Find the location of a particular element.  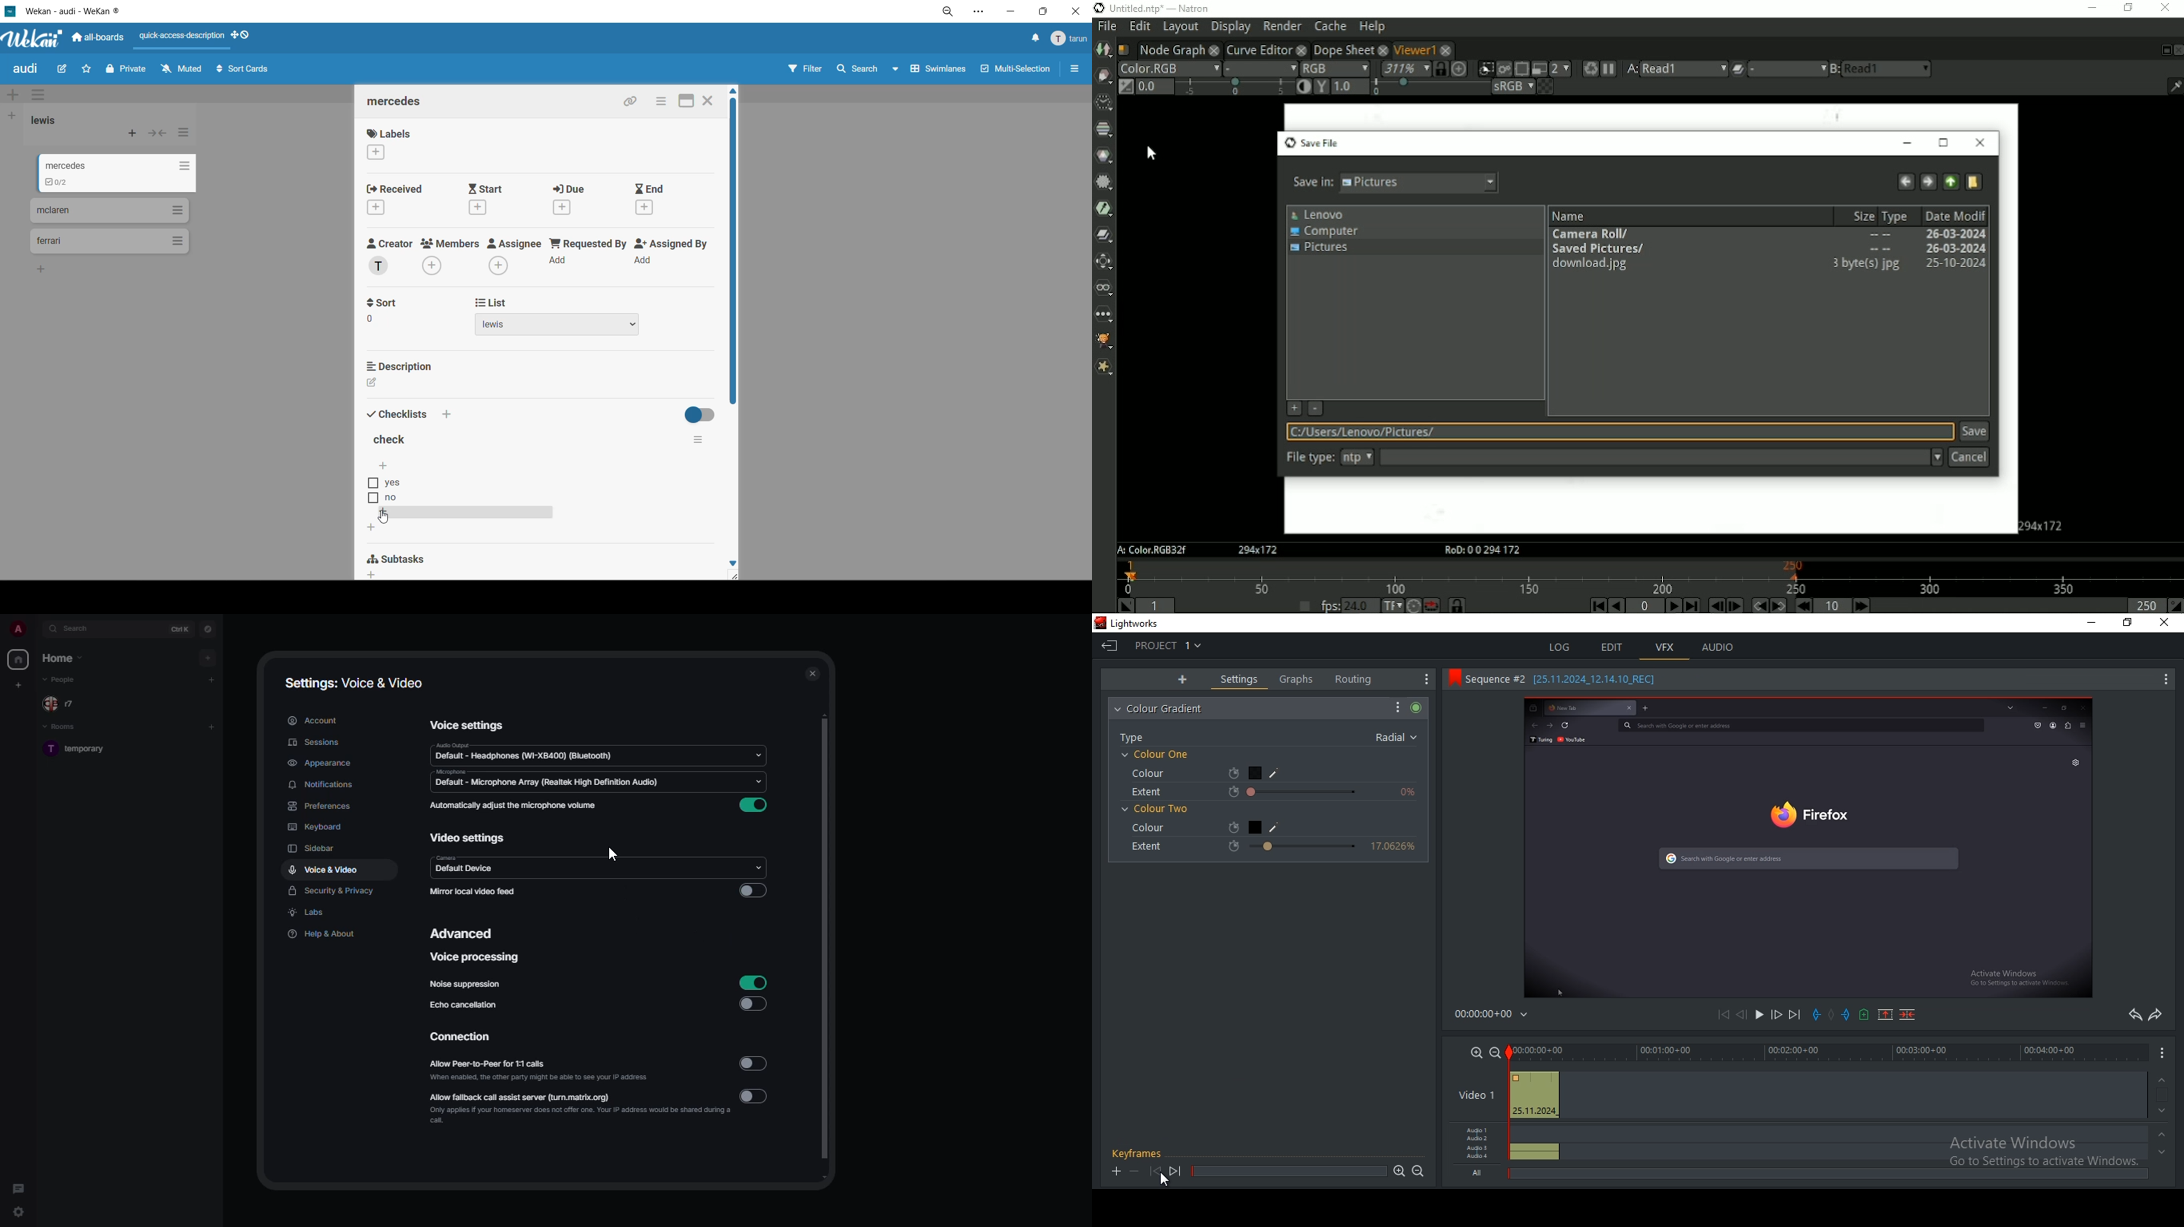

Percentage slider is located at coordinates (1300, 849).